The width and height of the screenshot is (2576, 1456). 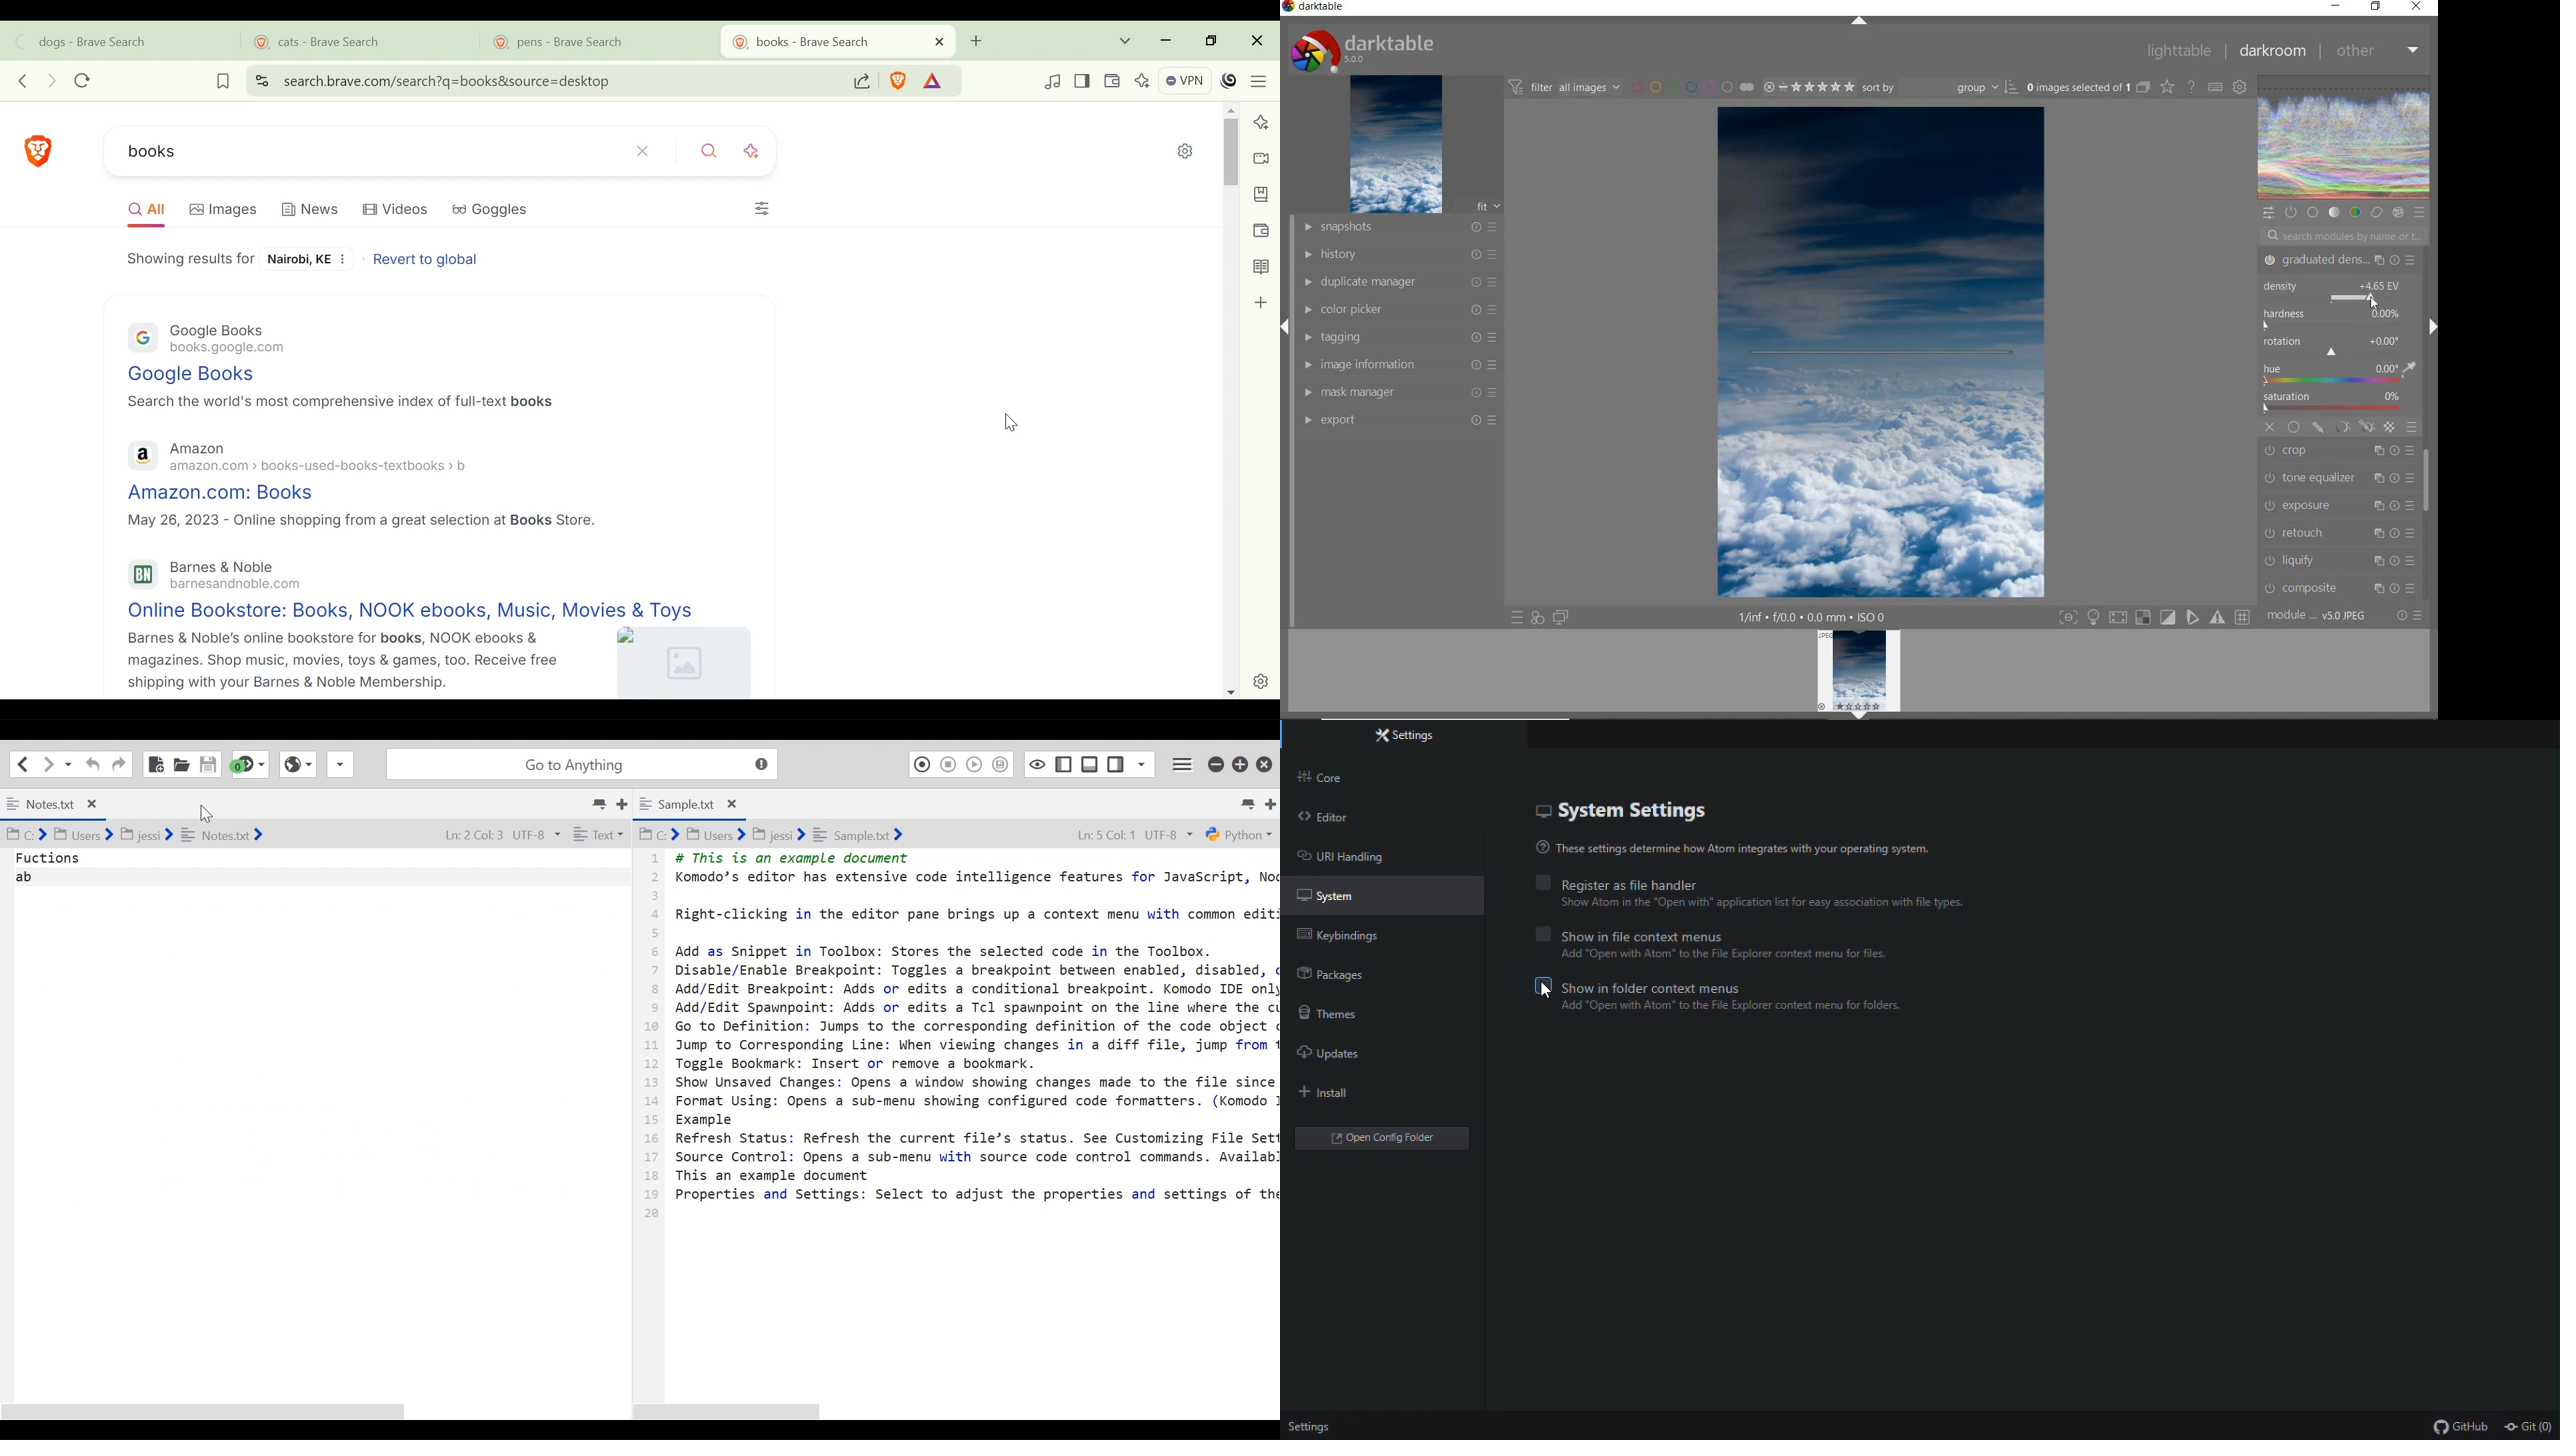 What do you see at coordinates (2340, 375) in the screenshot?
I see `HUE` at bounding box center [2340, 375].